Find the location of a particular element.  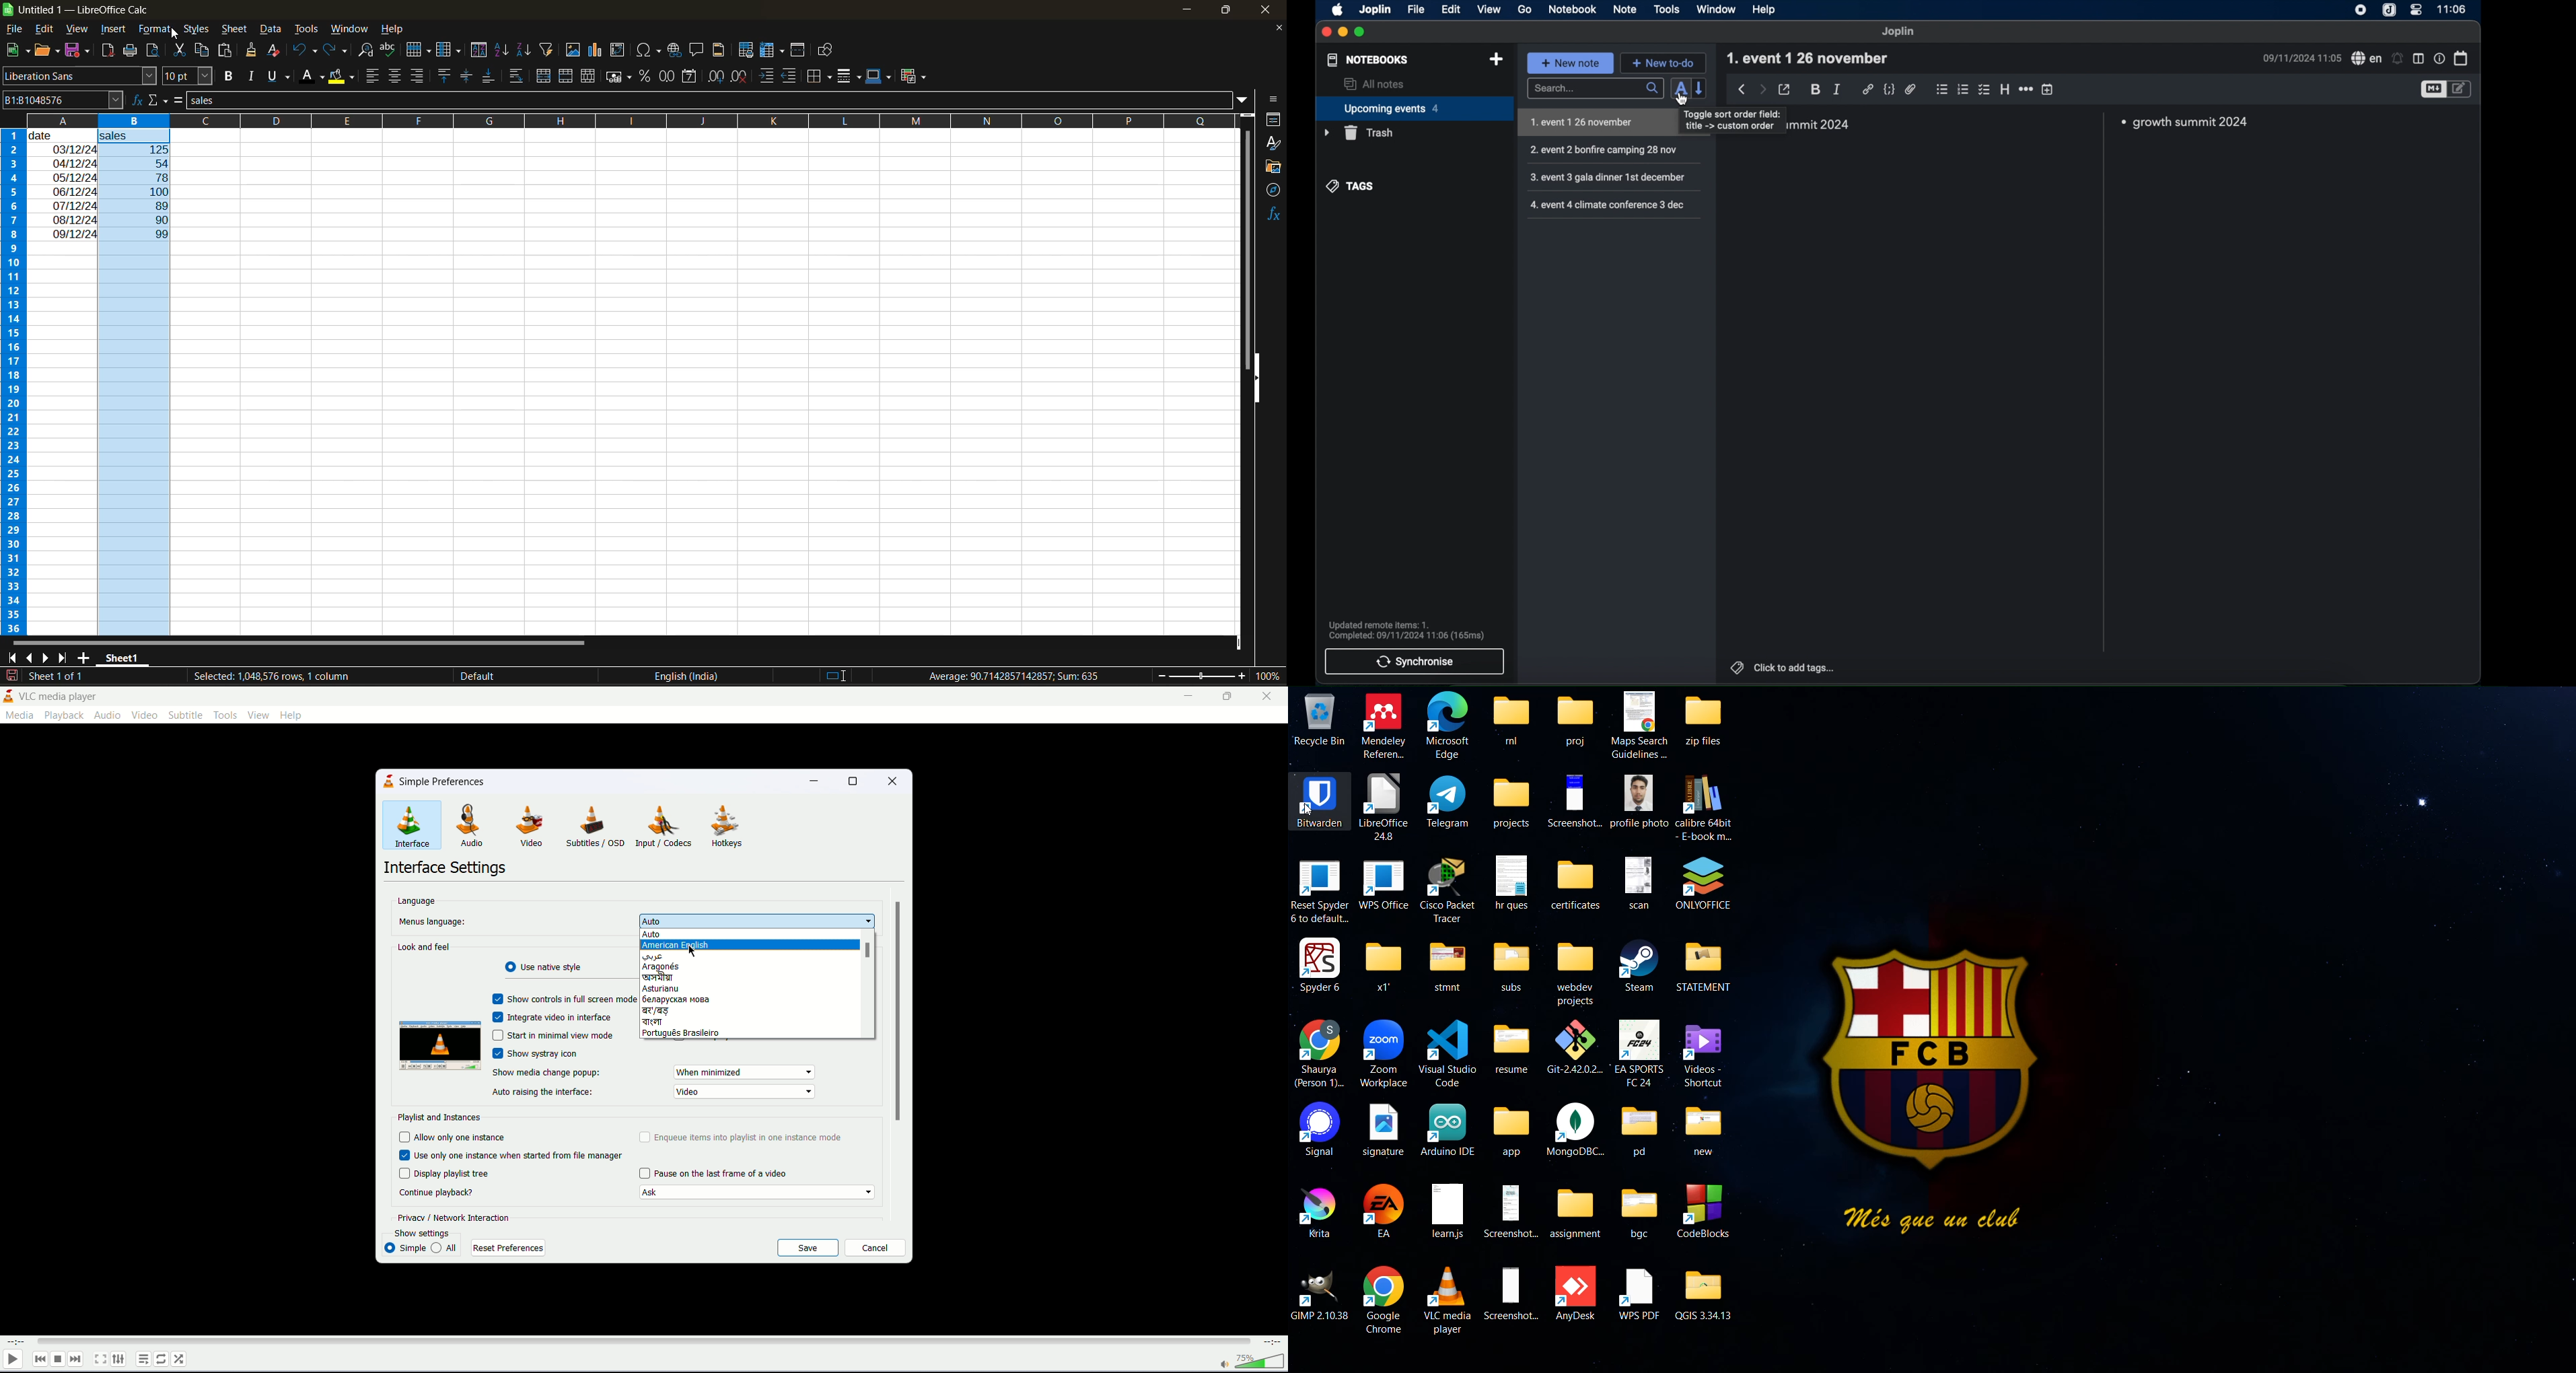

trash is located at coordinates (1359, 133).